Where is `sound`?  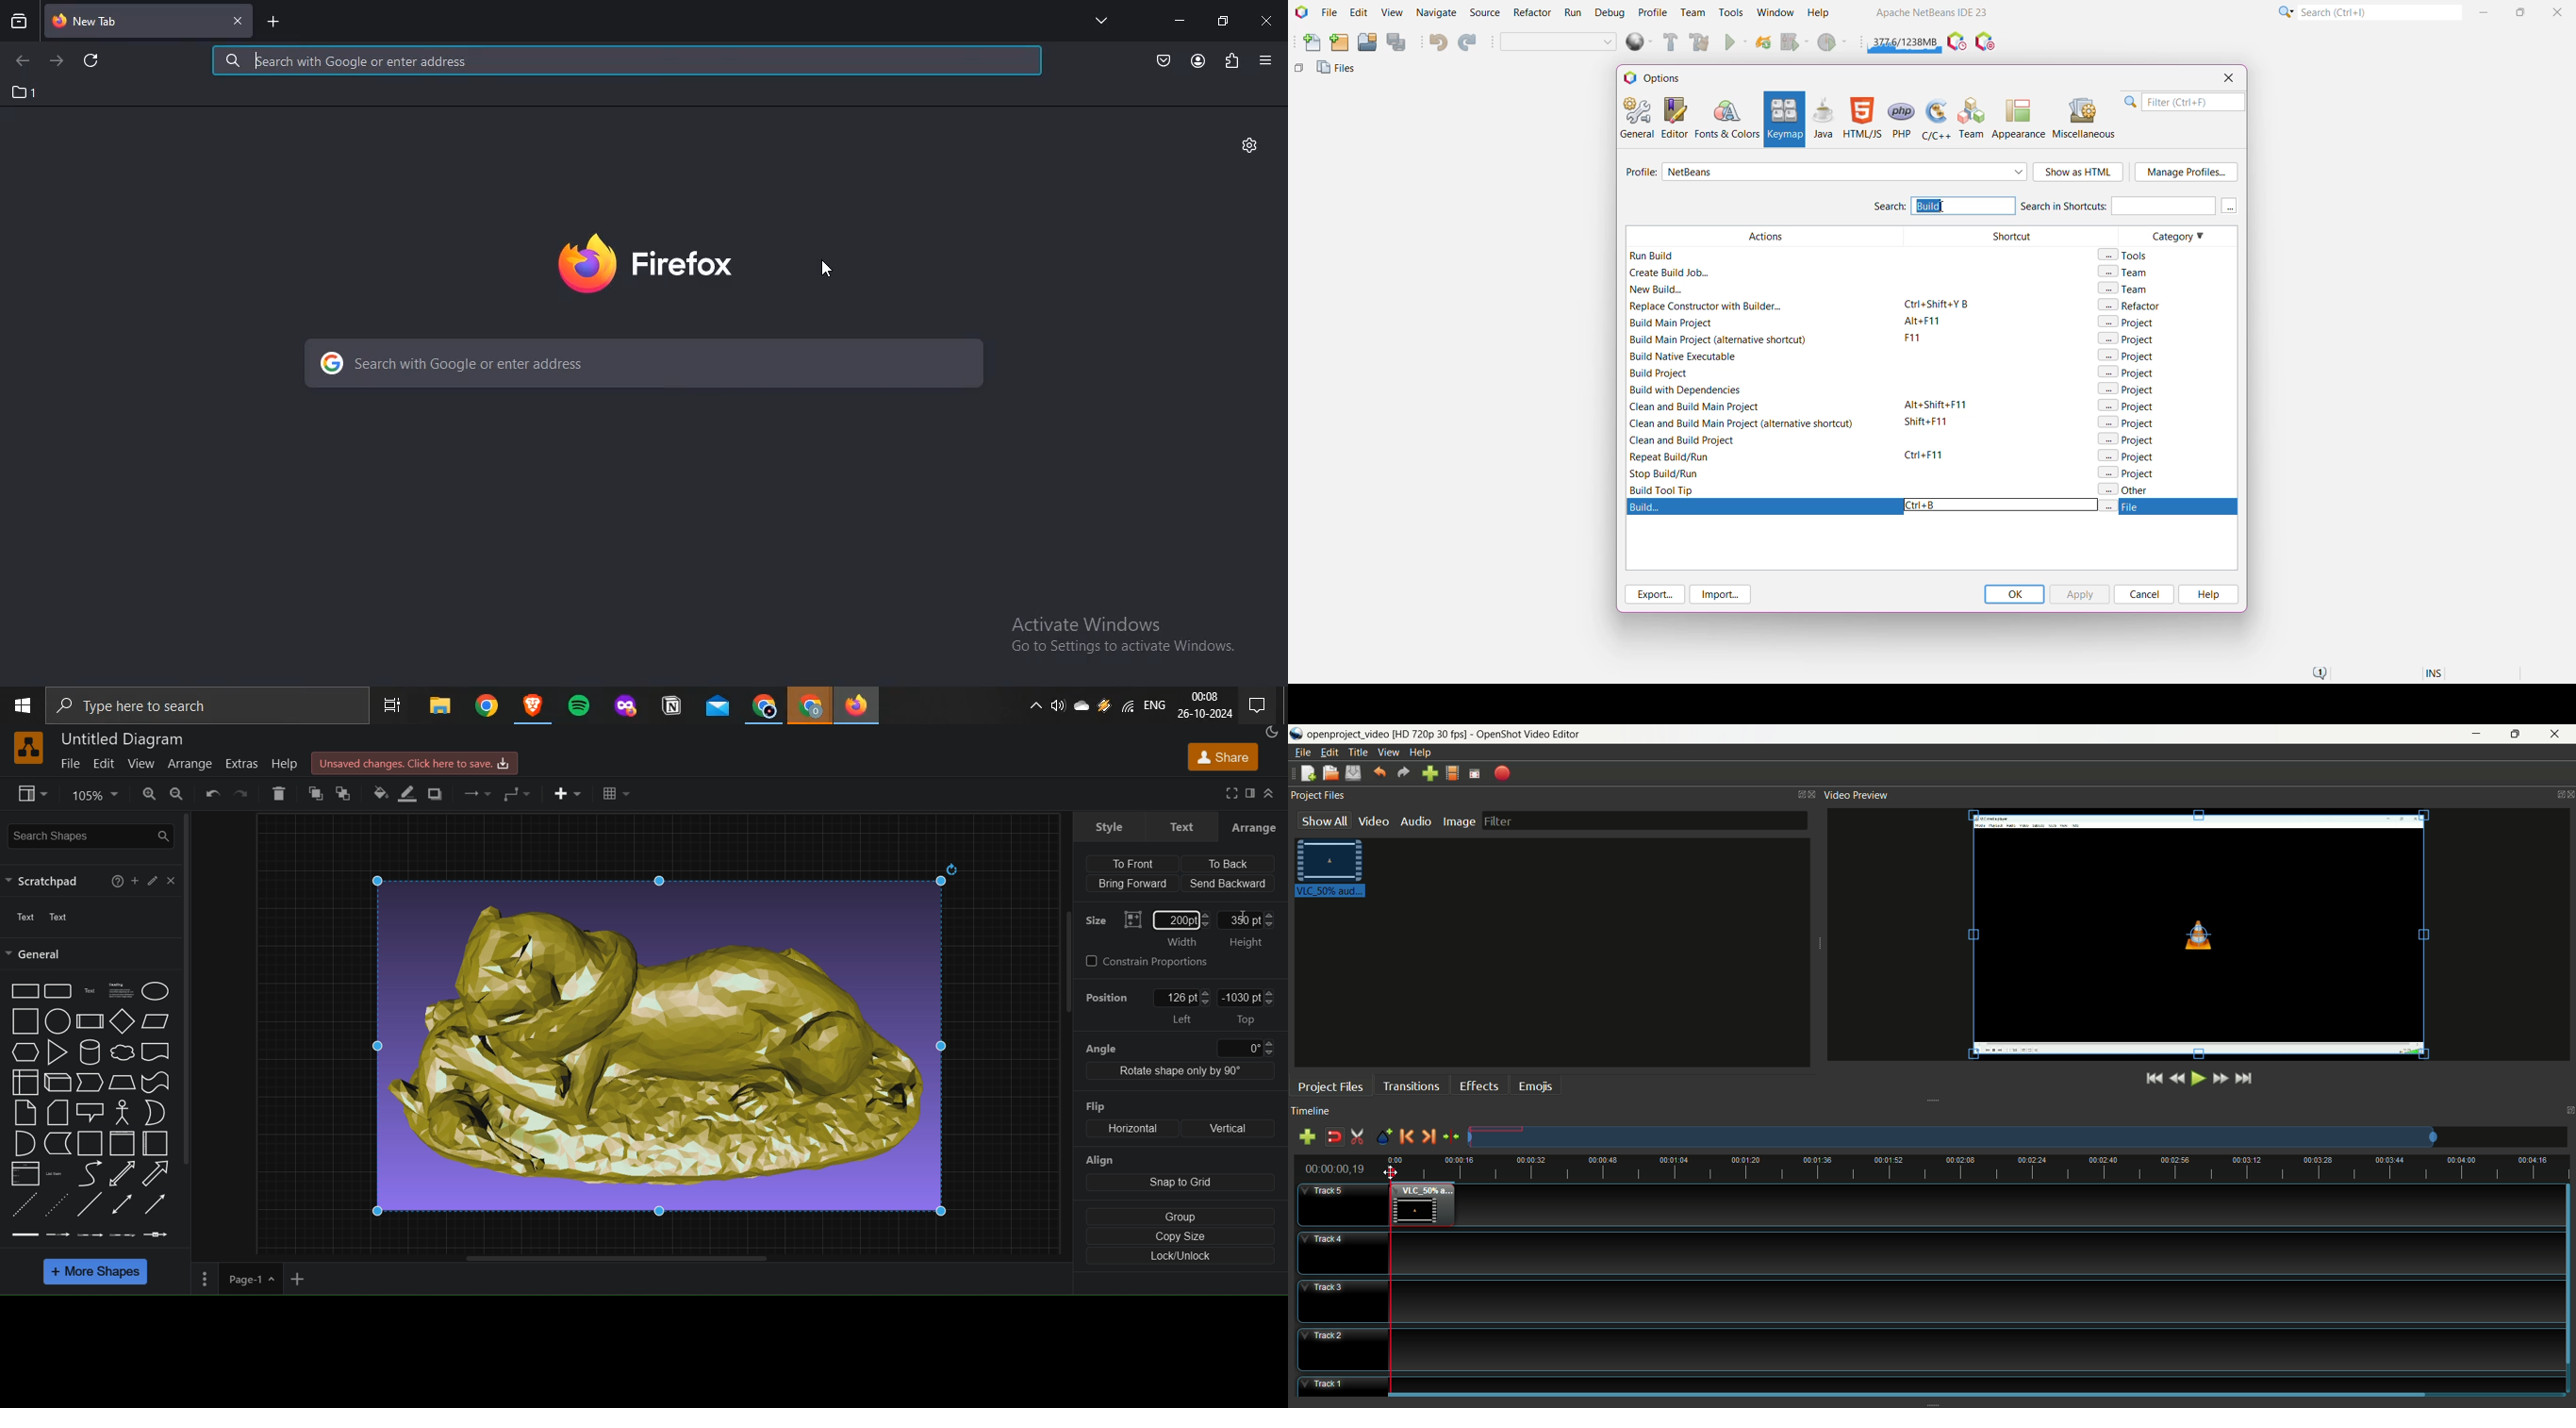 sound is located at coordinates (1056, 707).